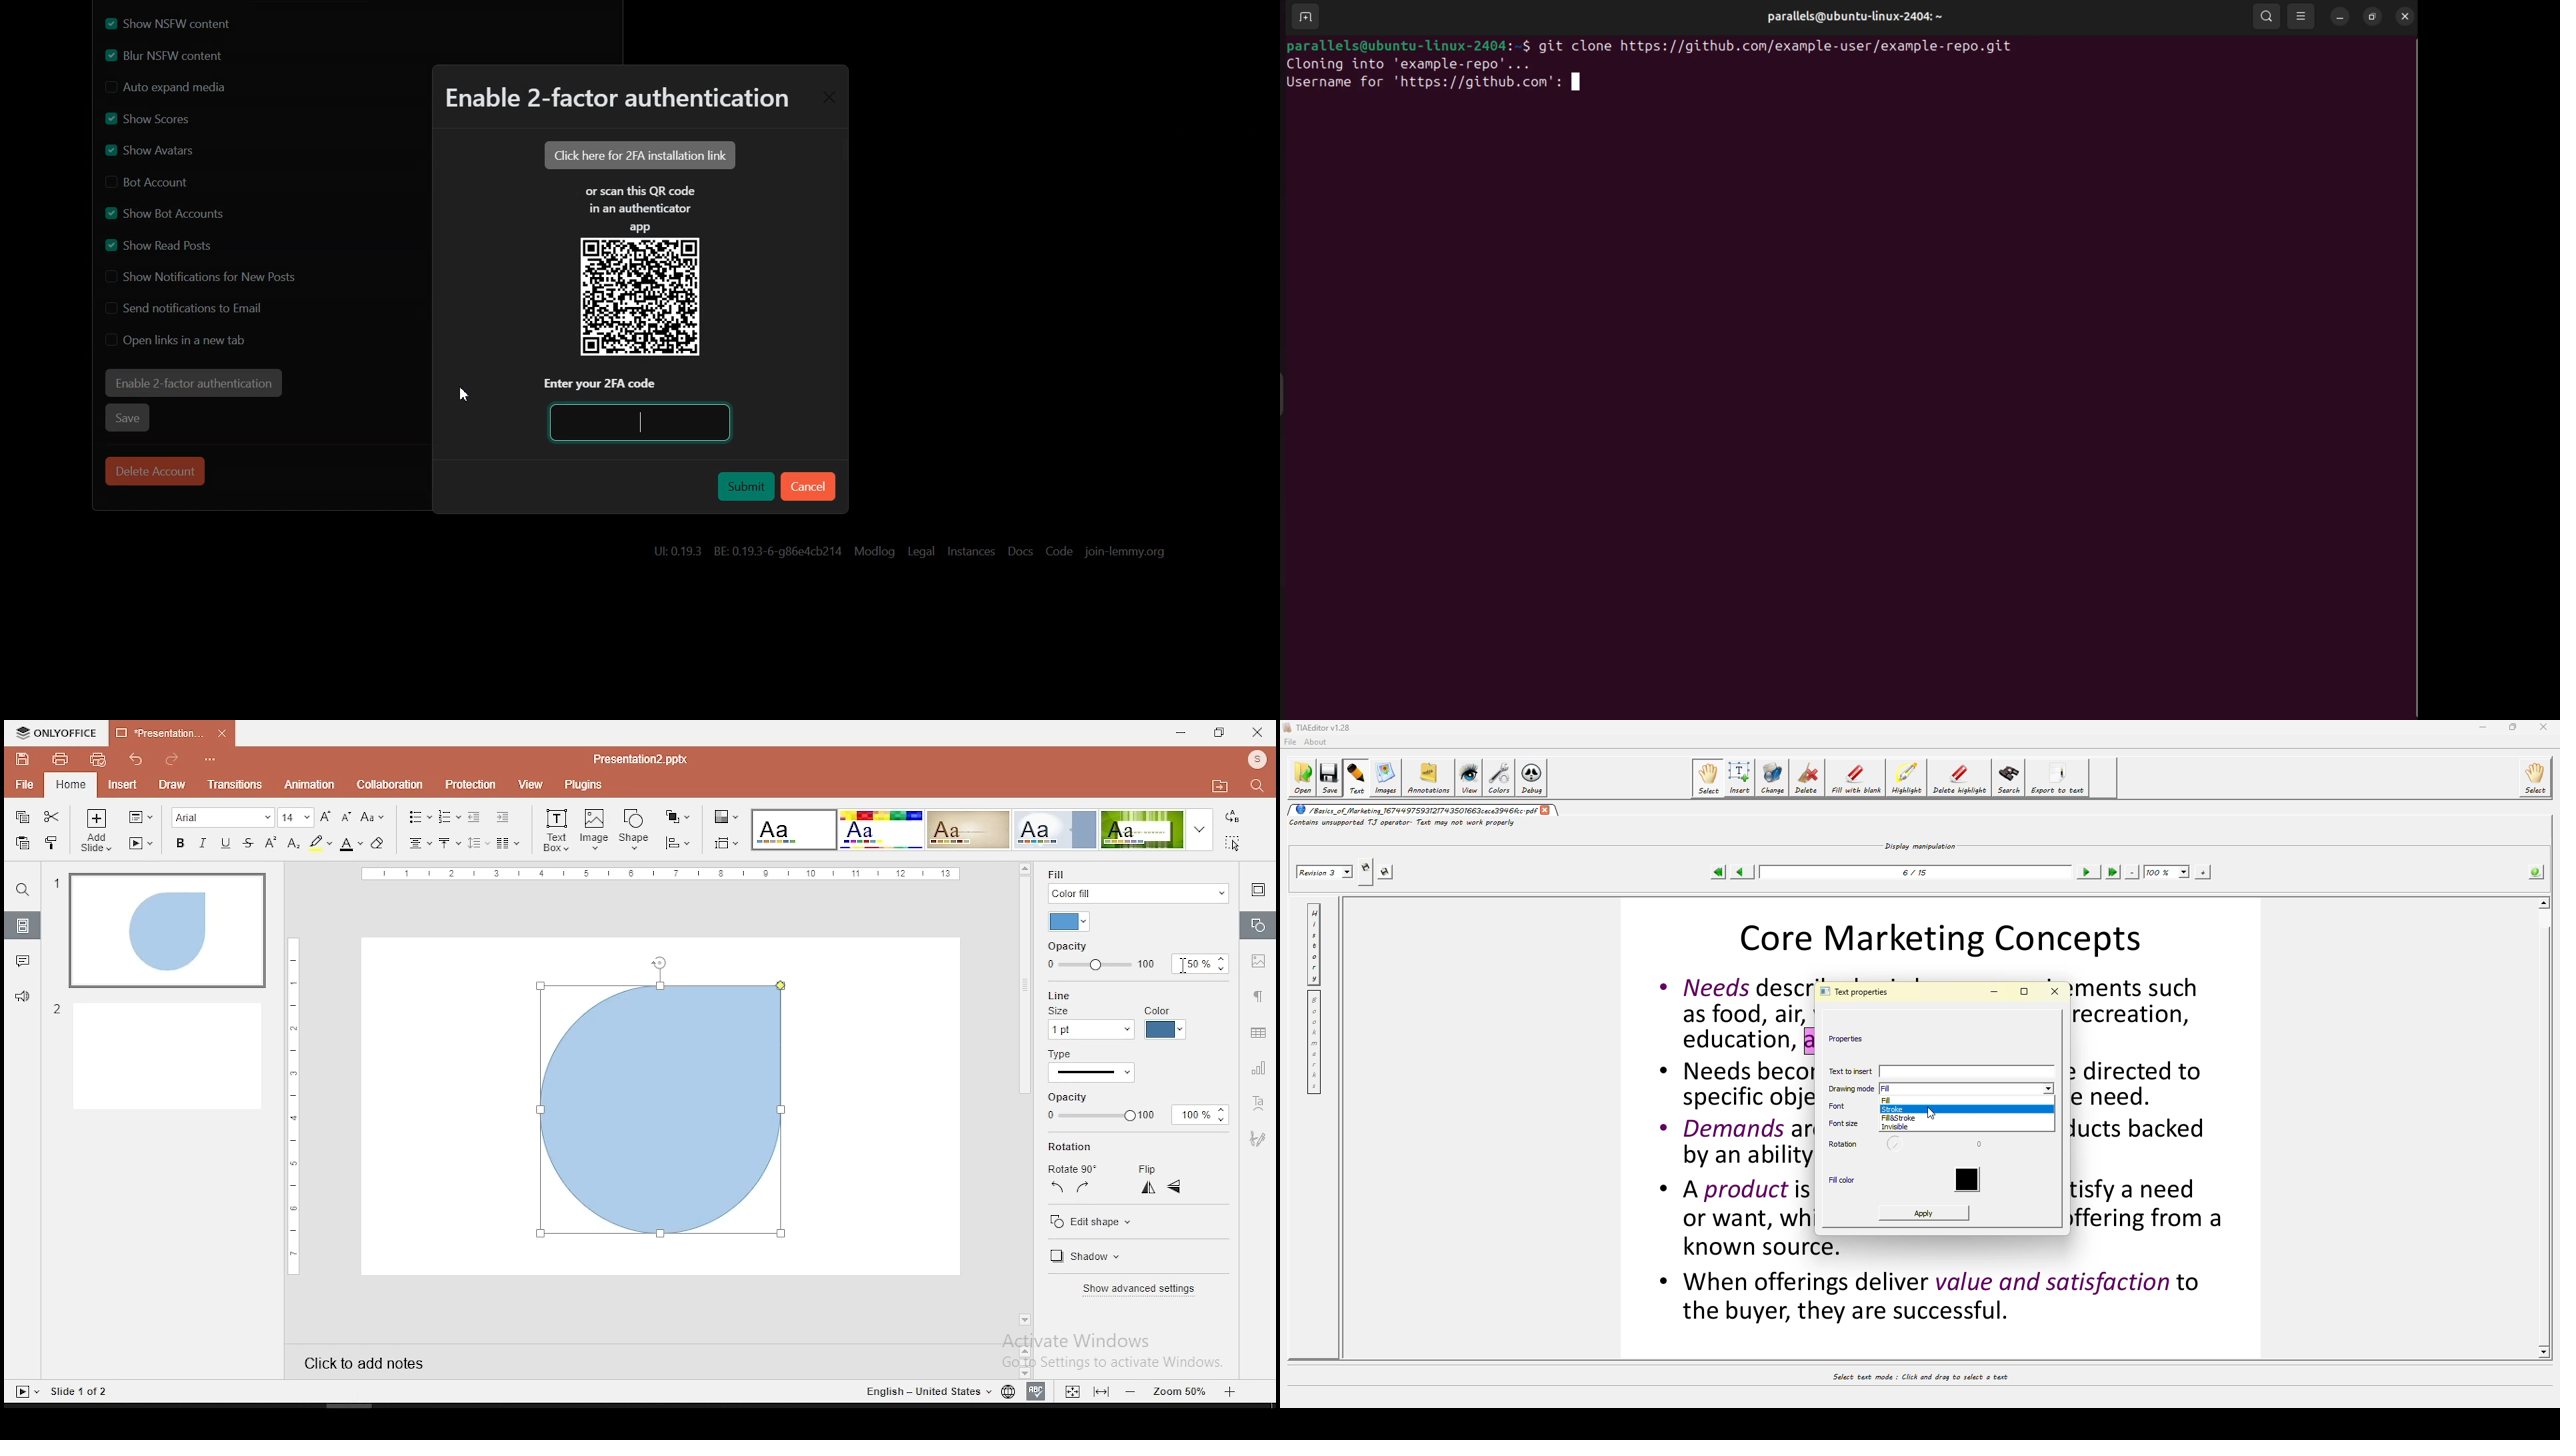  What do you see at coordinates (1060, 1056) in the screenshot?
I see `type` at bounding box center [1060, 1056].